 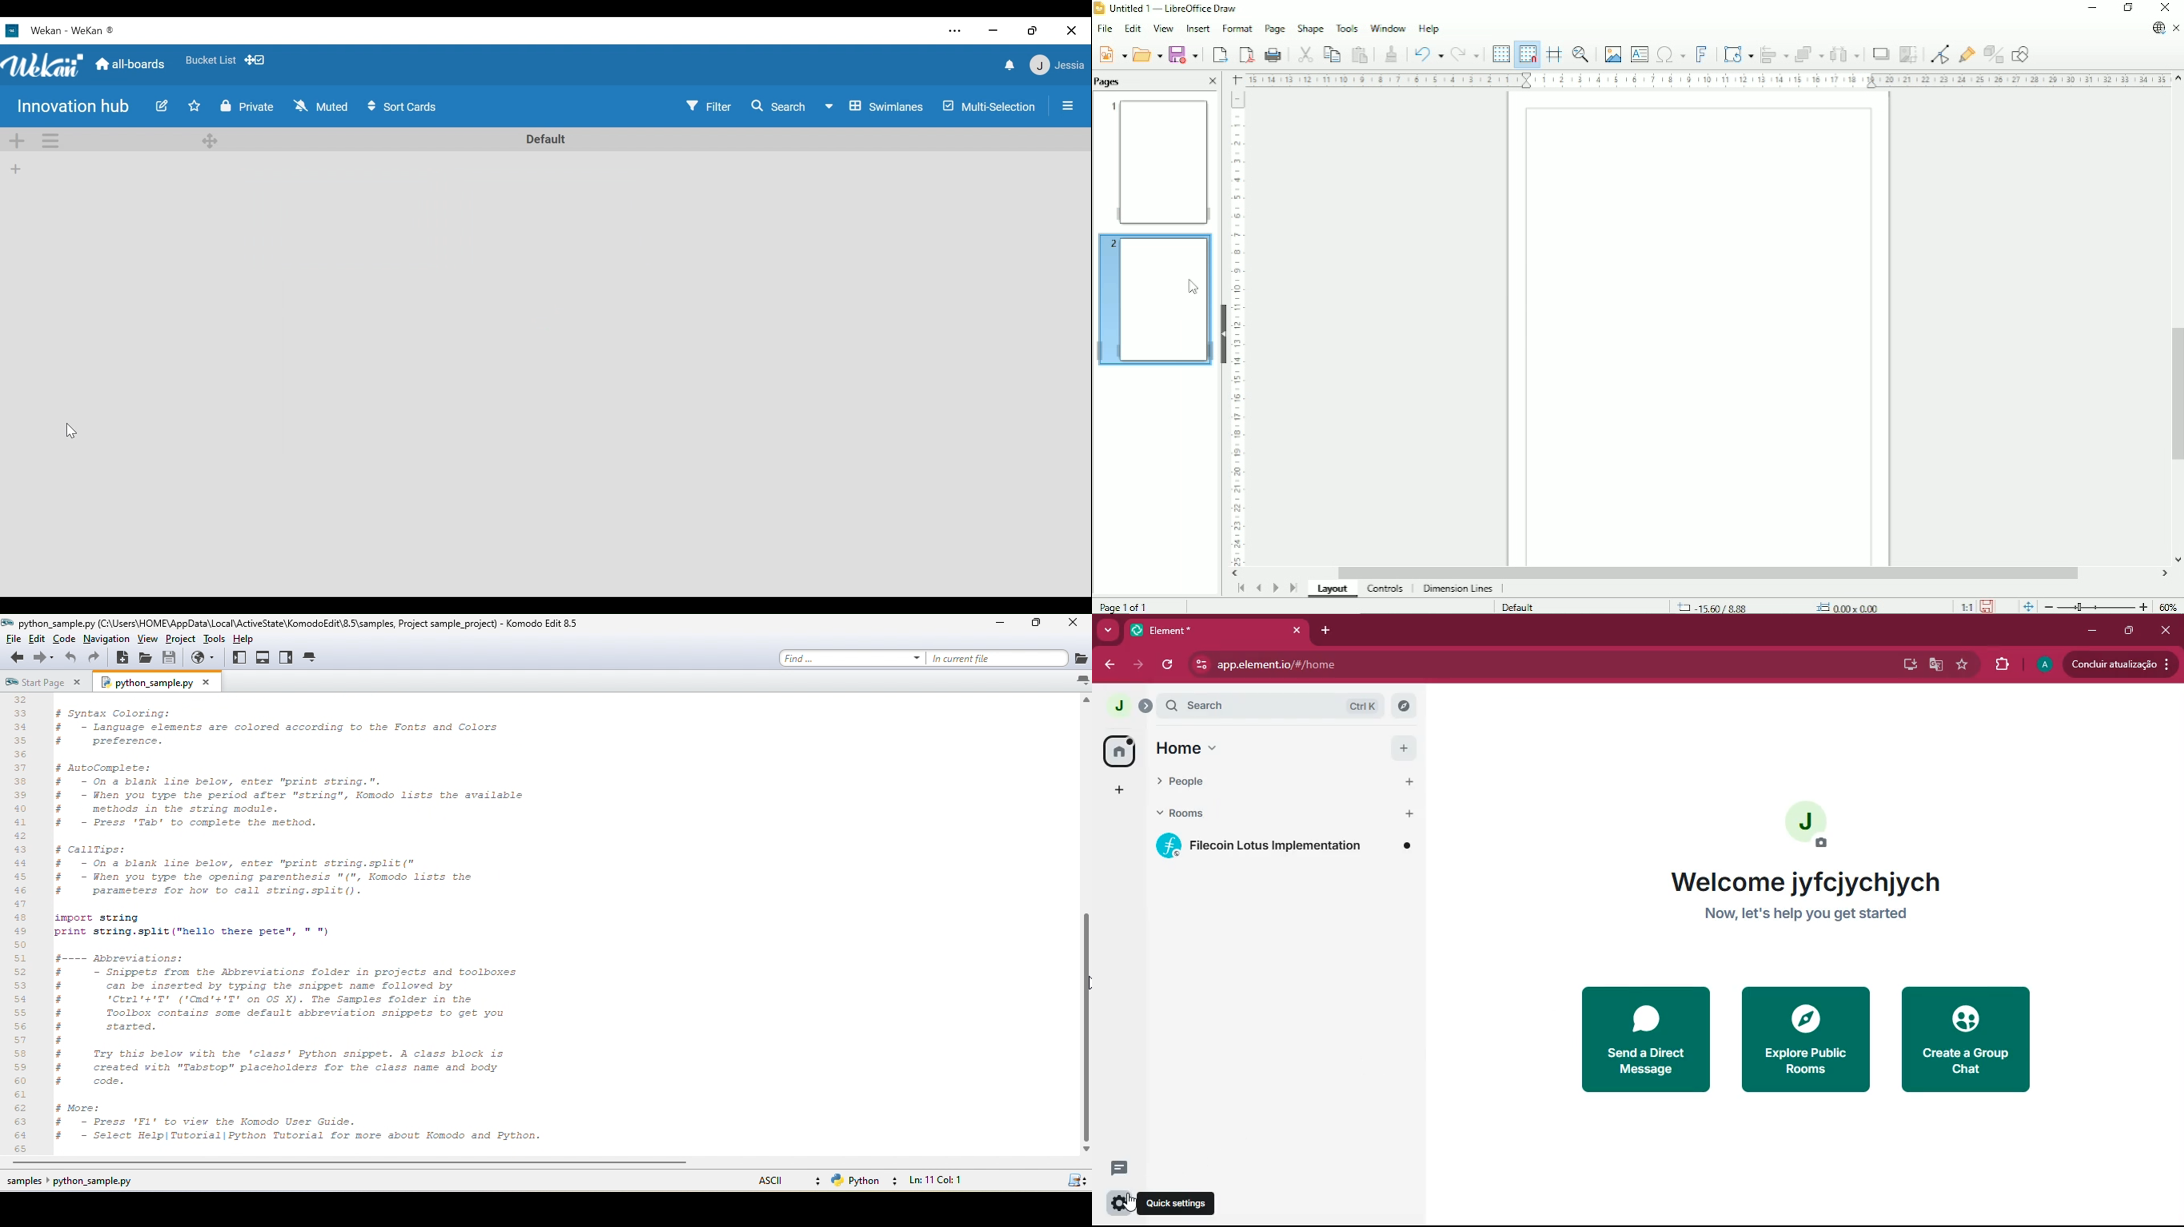 What do you see at coordinates (17, 640) in the screenshot?
I see `file` at bounding box center [17, 640].